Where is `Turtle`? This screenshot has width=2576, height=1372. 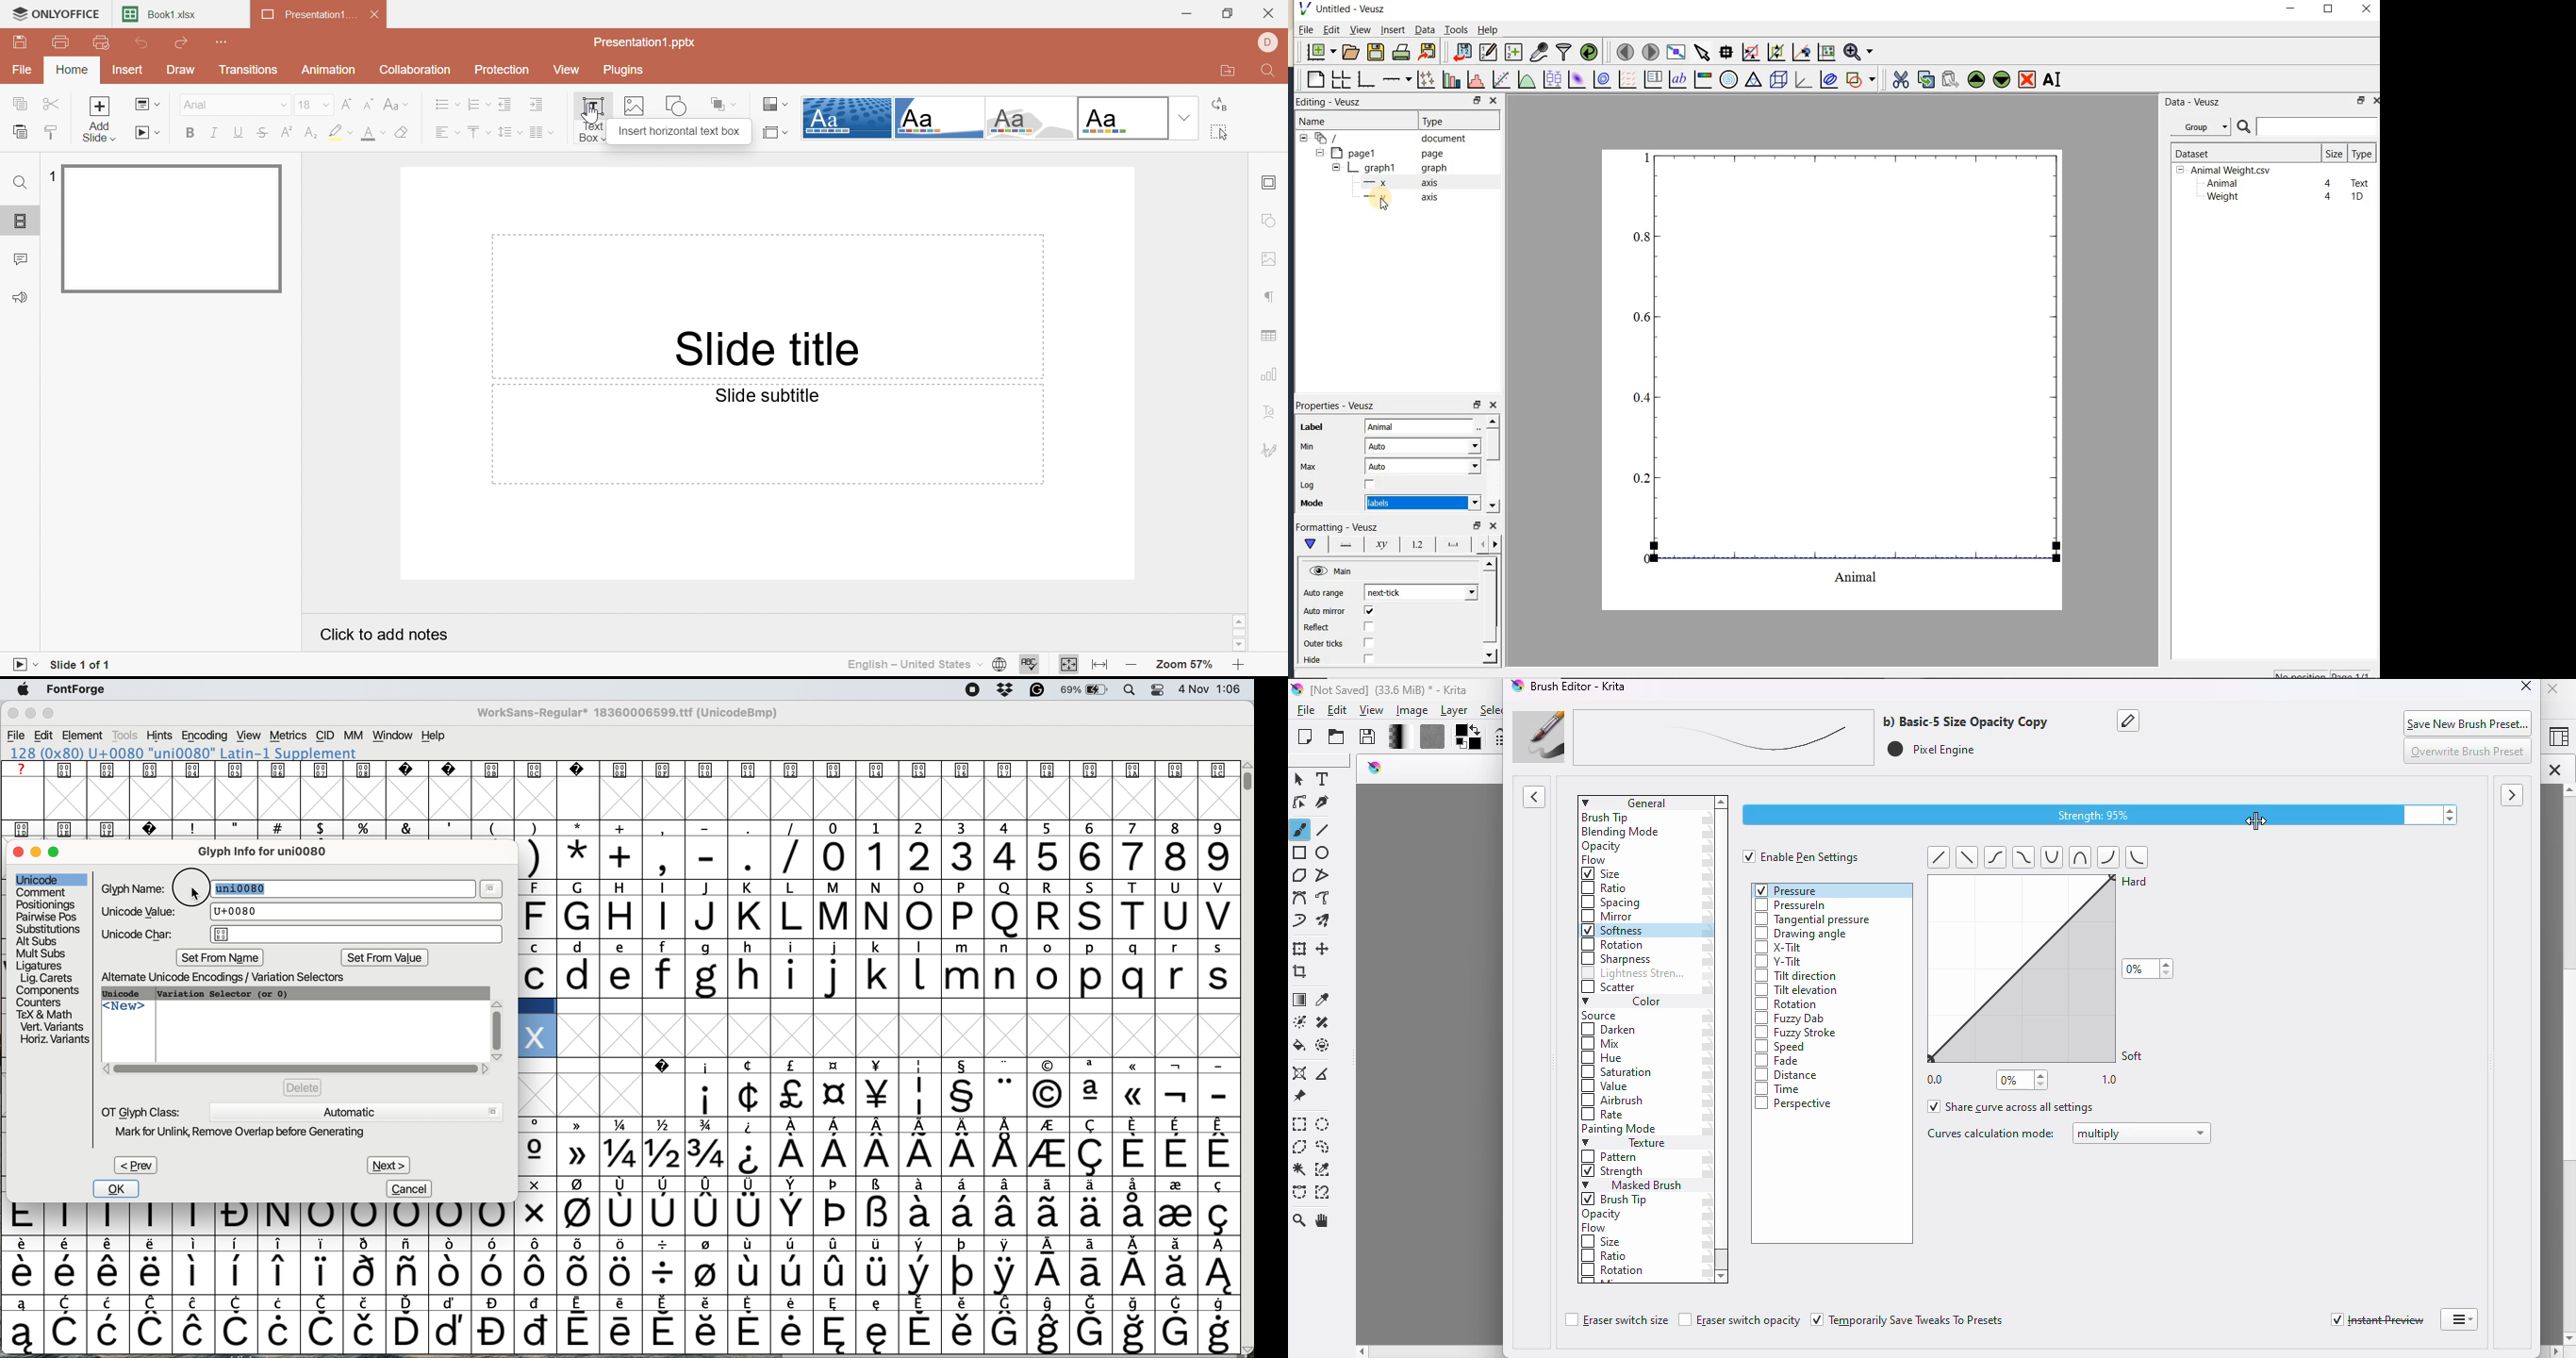 Turtle is located at coordinates (1029, 118).